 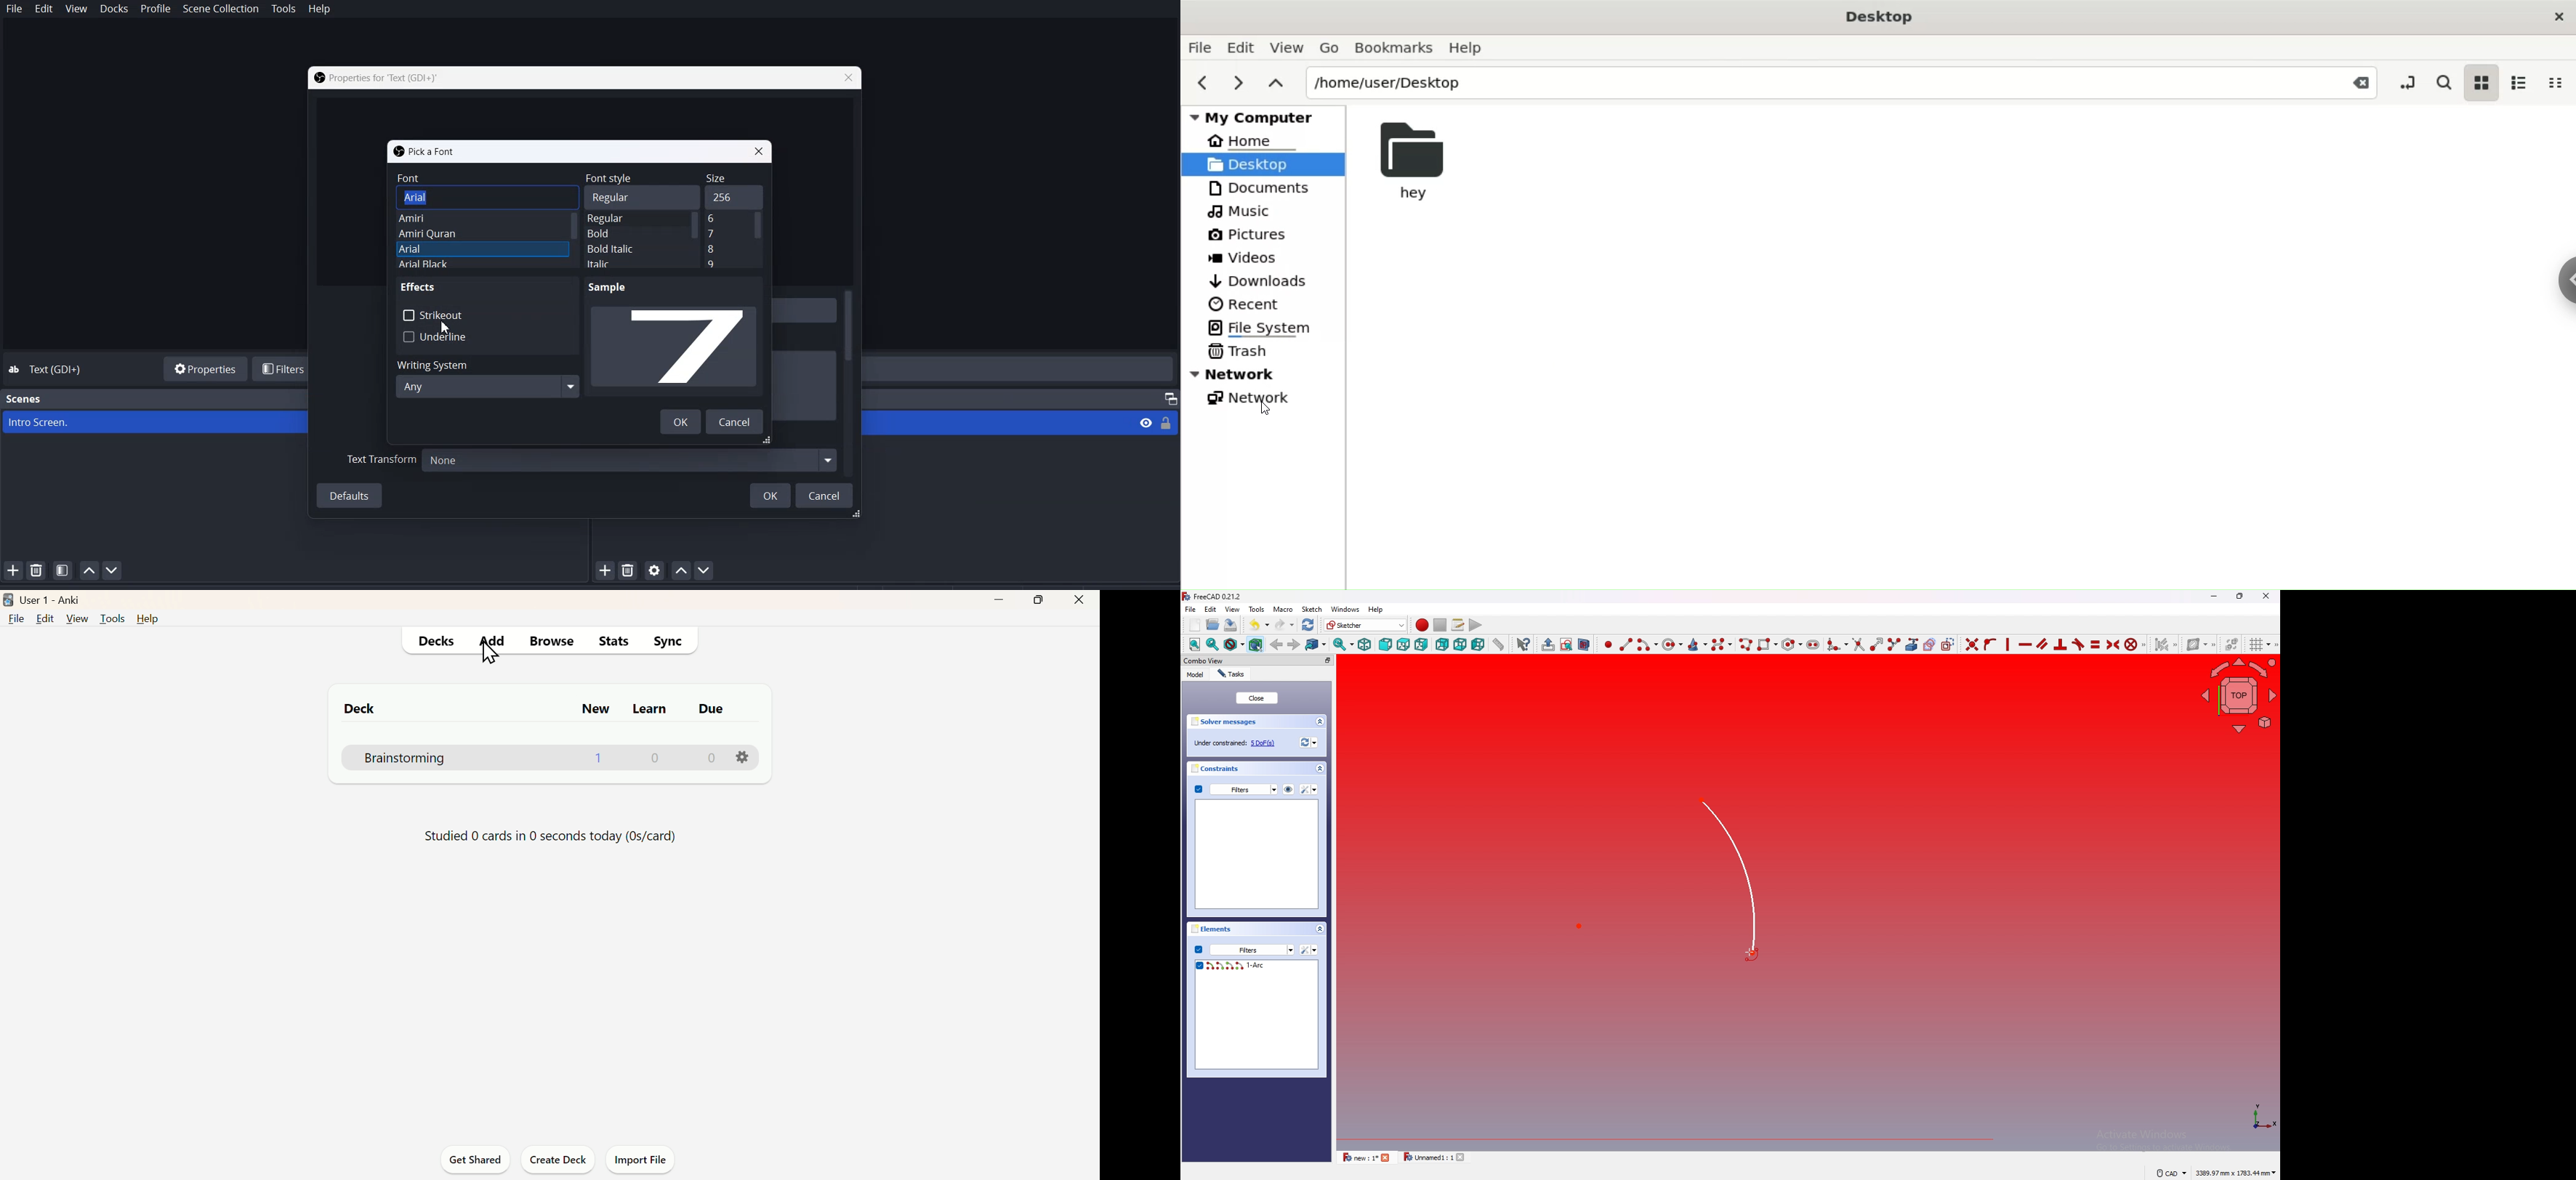 I want to click on Italic, so click(x=623, y=264).